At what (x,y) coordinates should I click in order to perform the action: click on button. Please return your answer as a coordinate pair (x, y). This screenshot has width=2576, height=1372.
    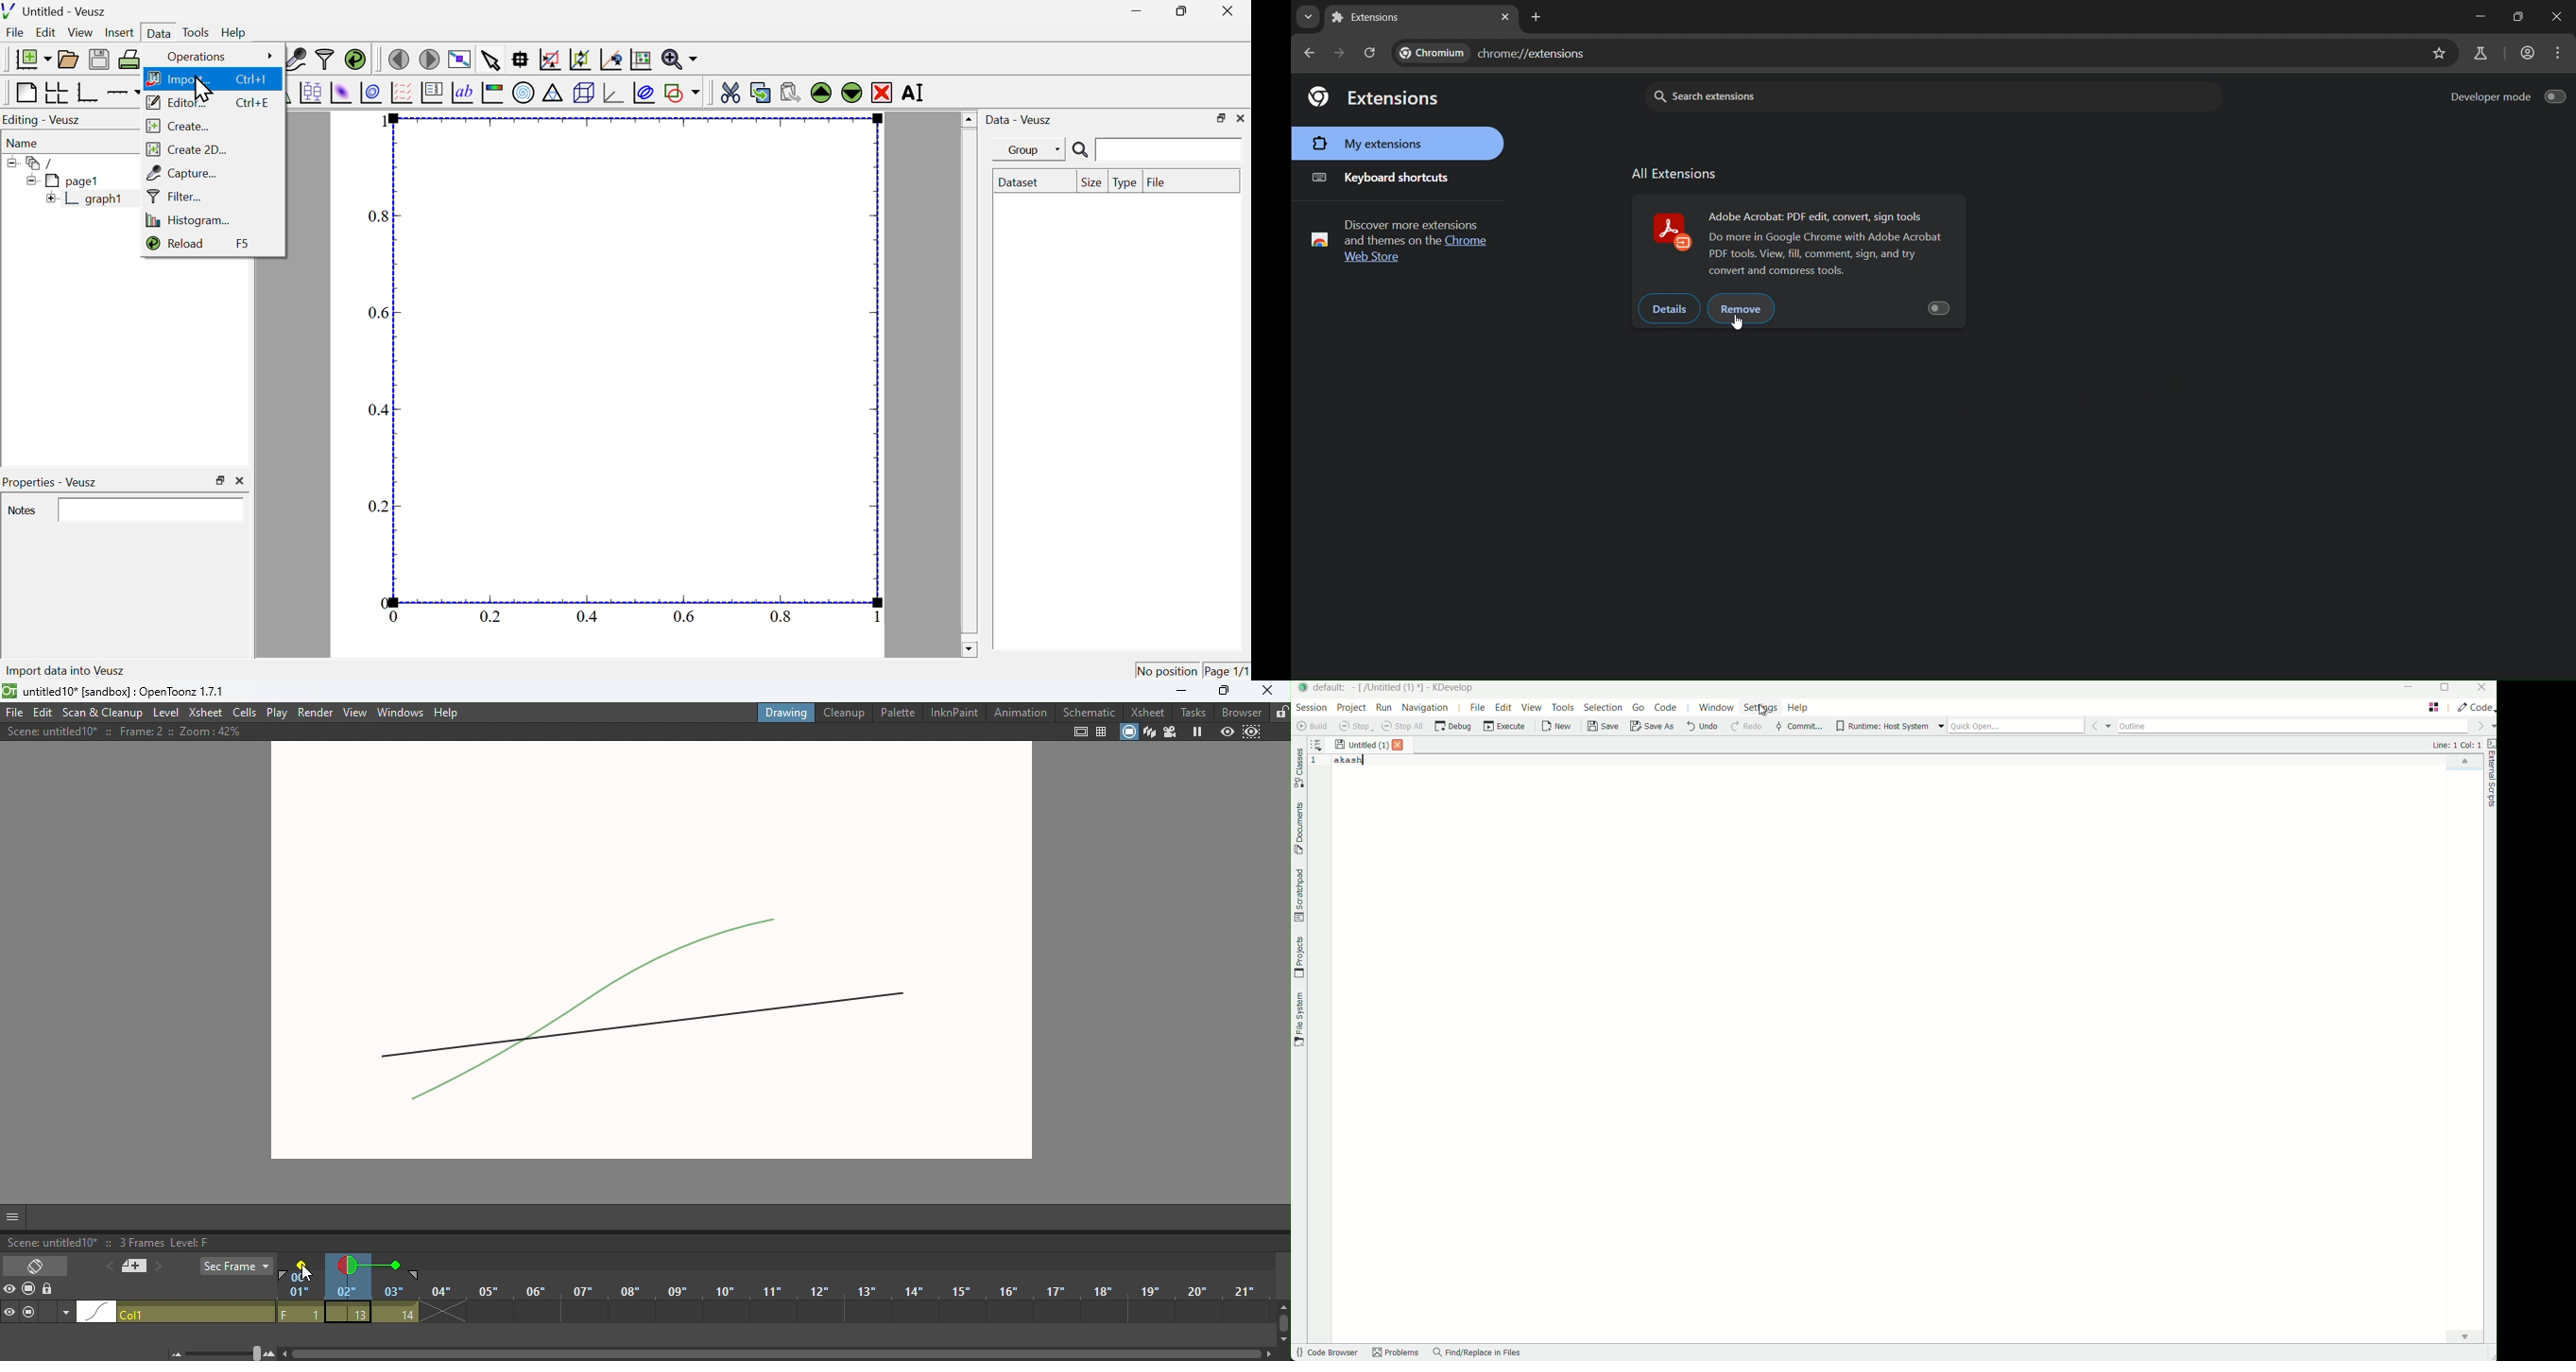
    Looking at the image, I should click on (1939, 310).